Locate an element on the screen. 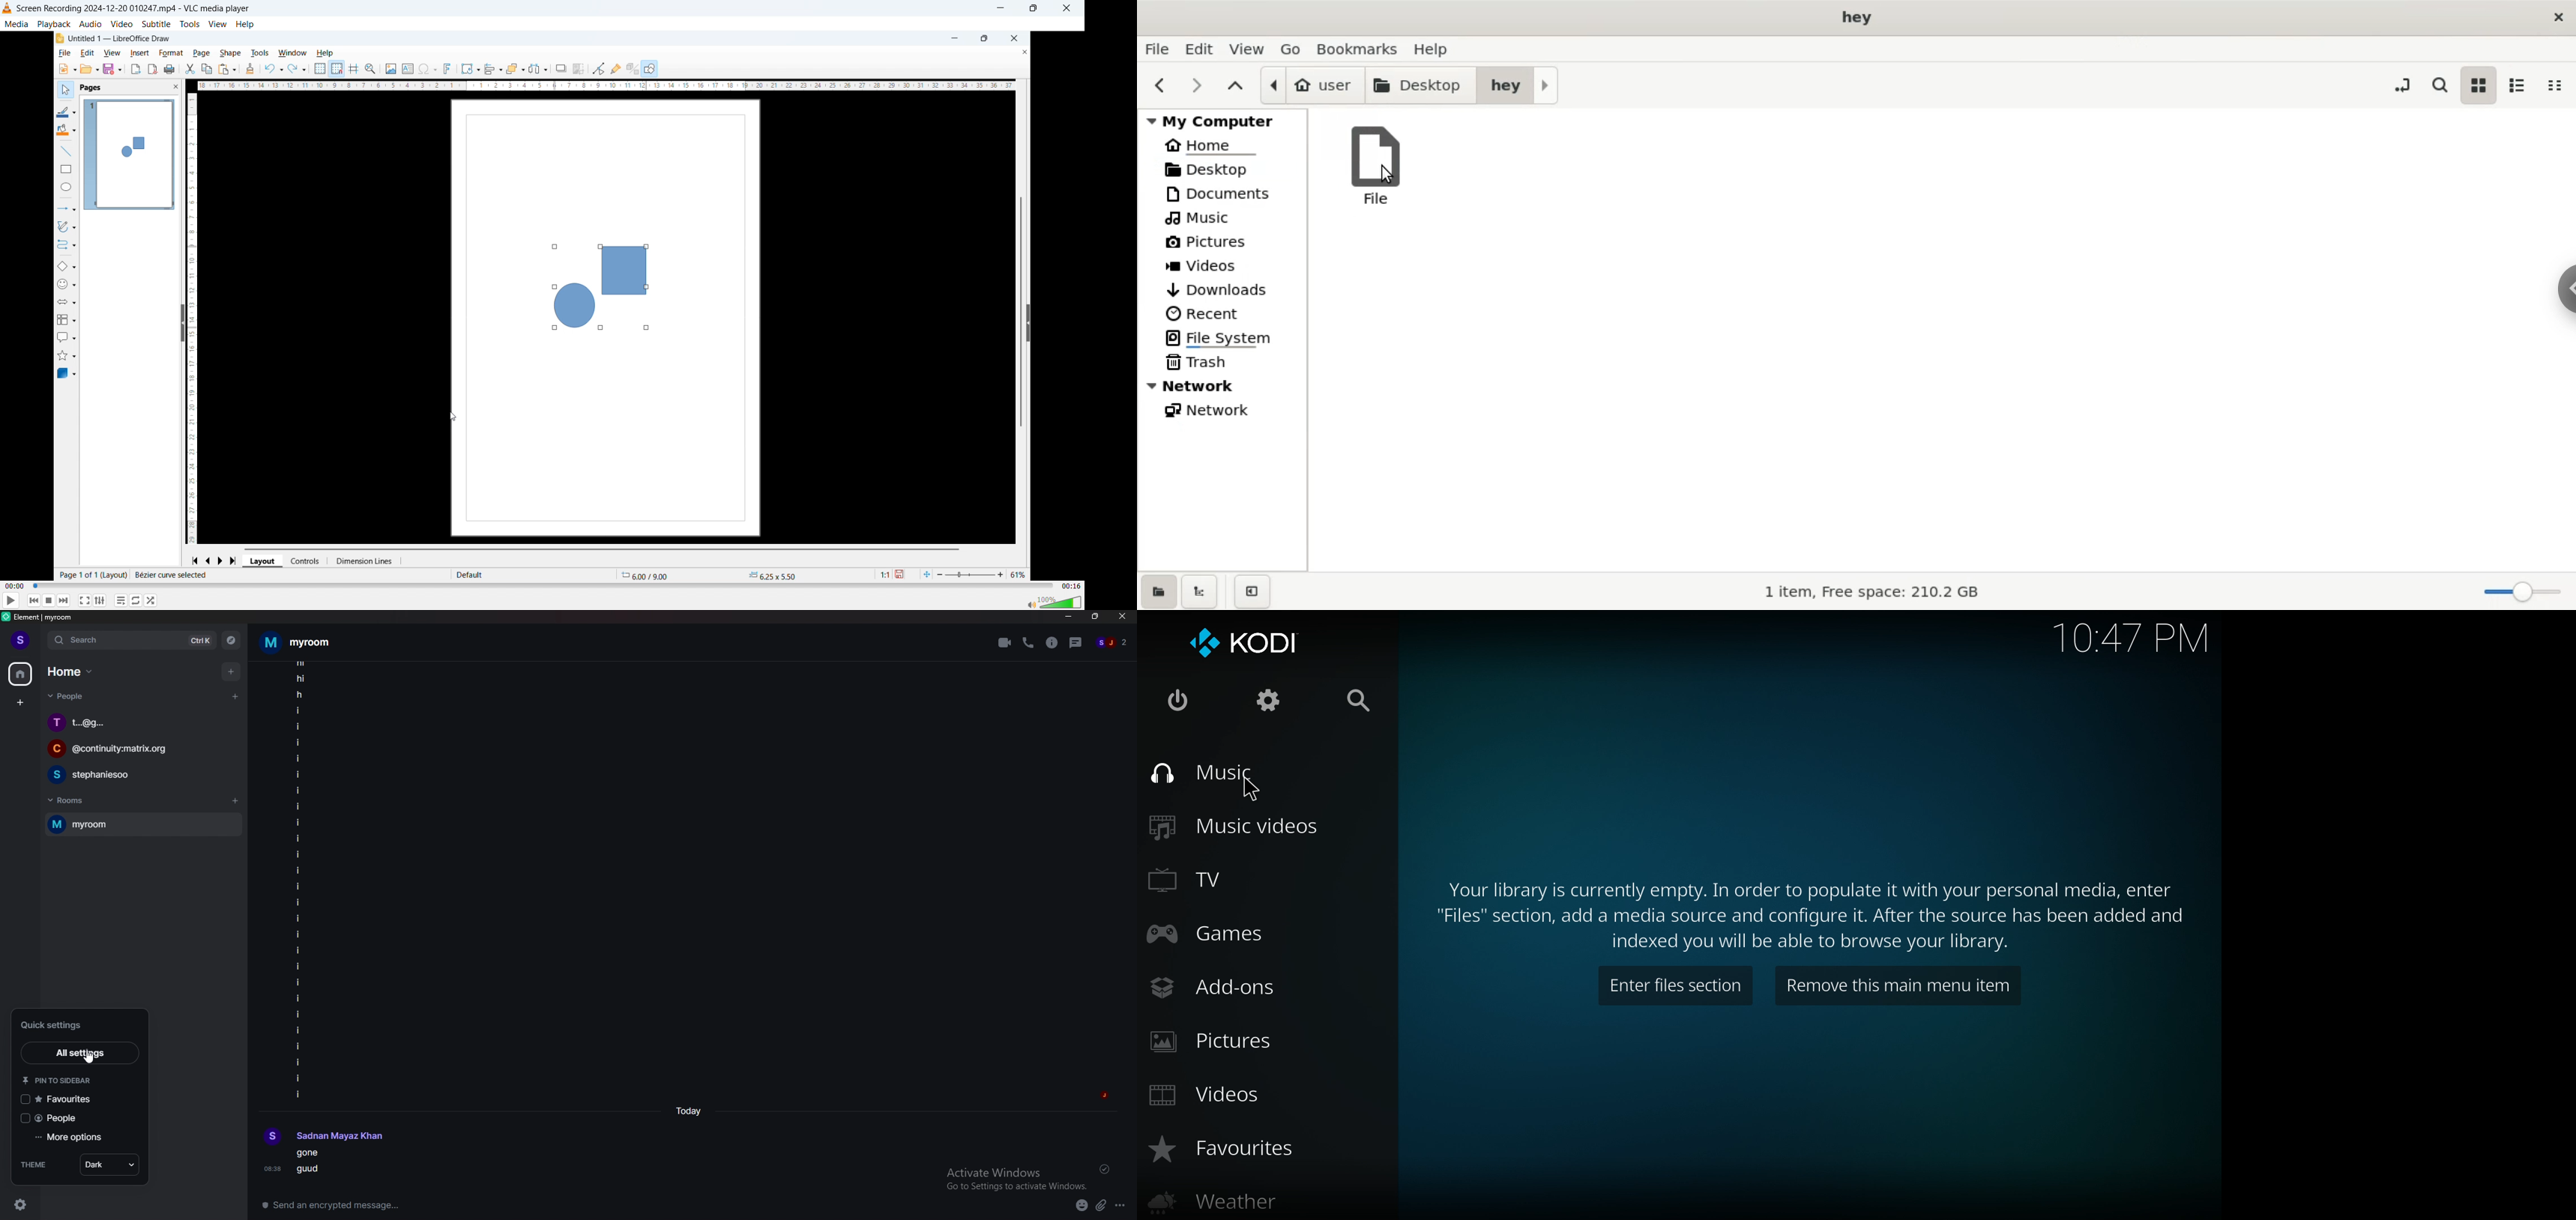  home is located at coordinates (1222, 146).